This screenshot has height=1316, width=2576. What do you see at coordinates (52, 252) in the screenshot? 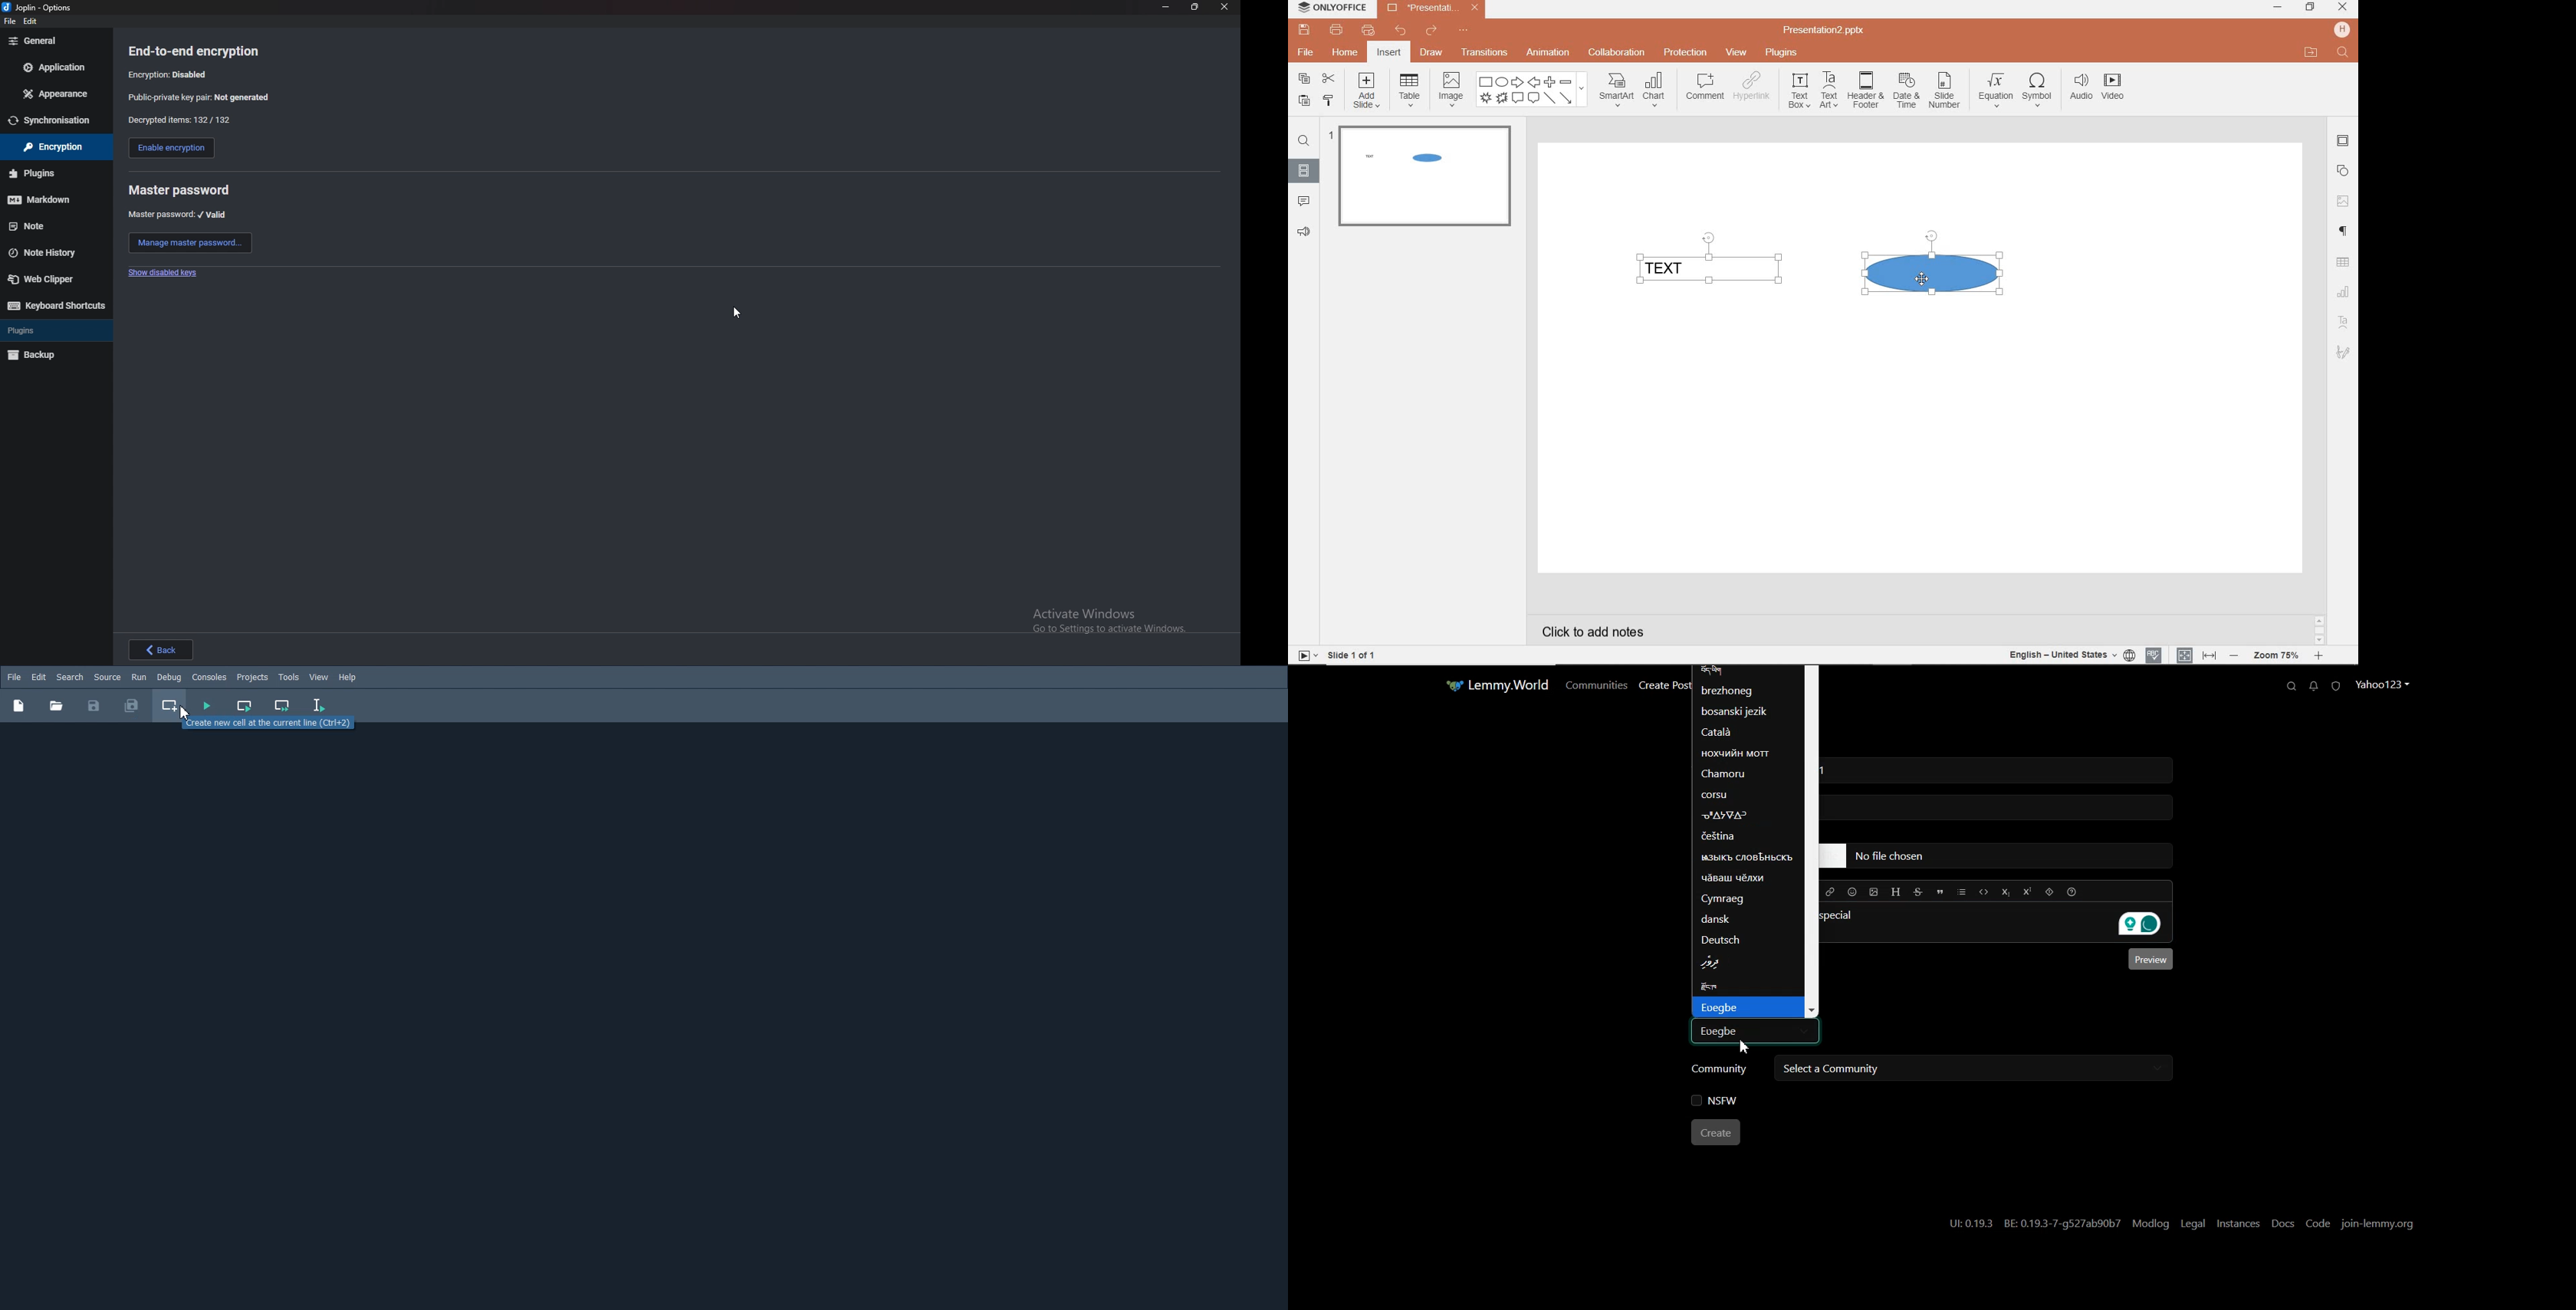
I see `note history` at bounding box center [52, 252].